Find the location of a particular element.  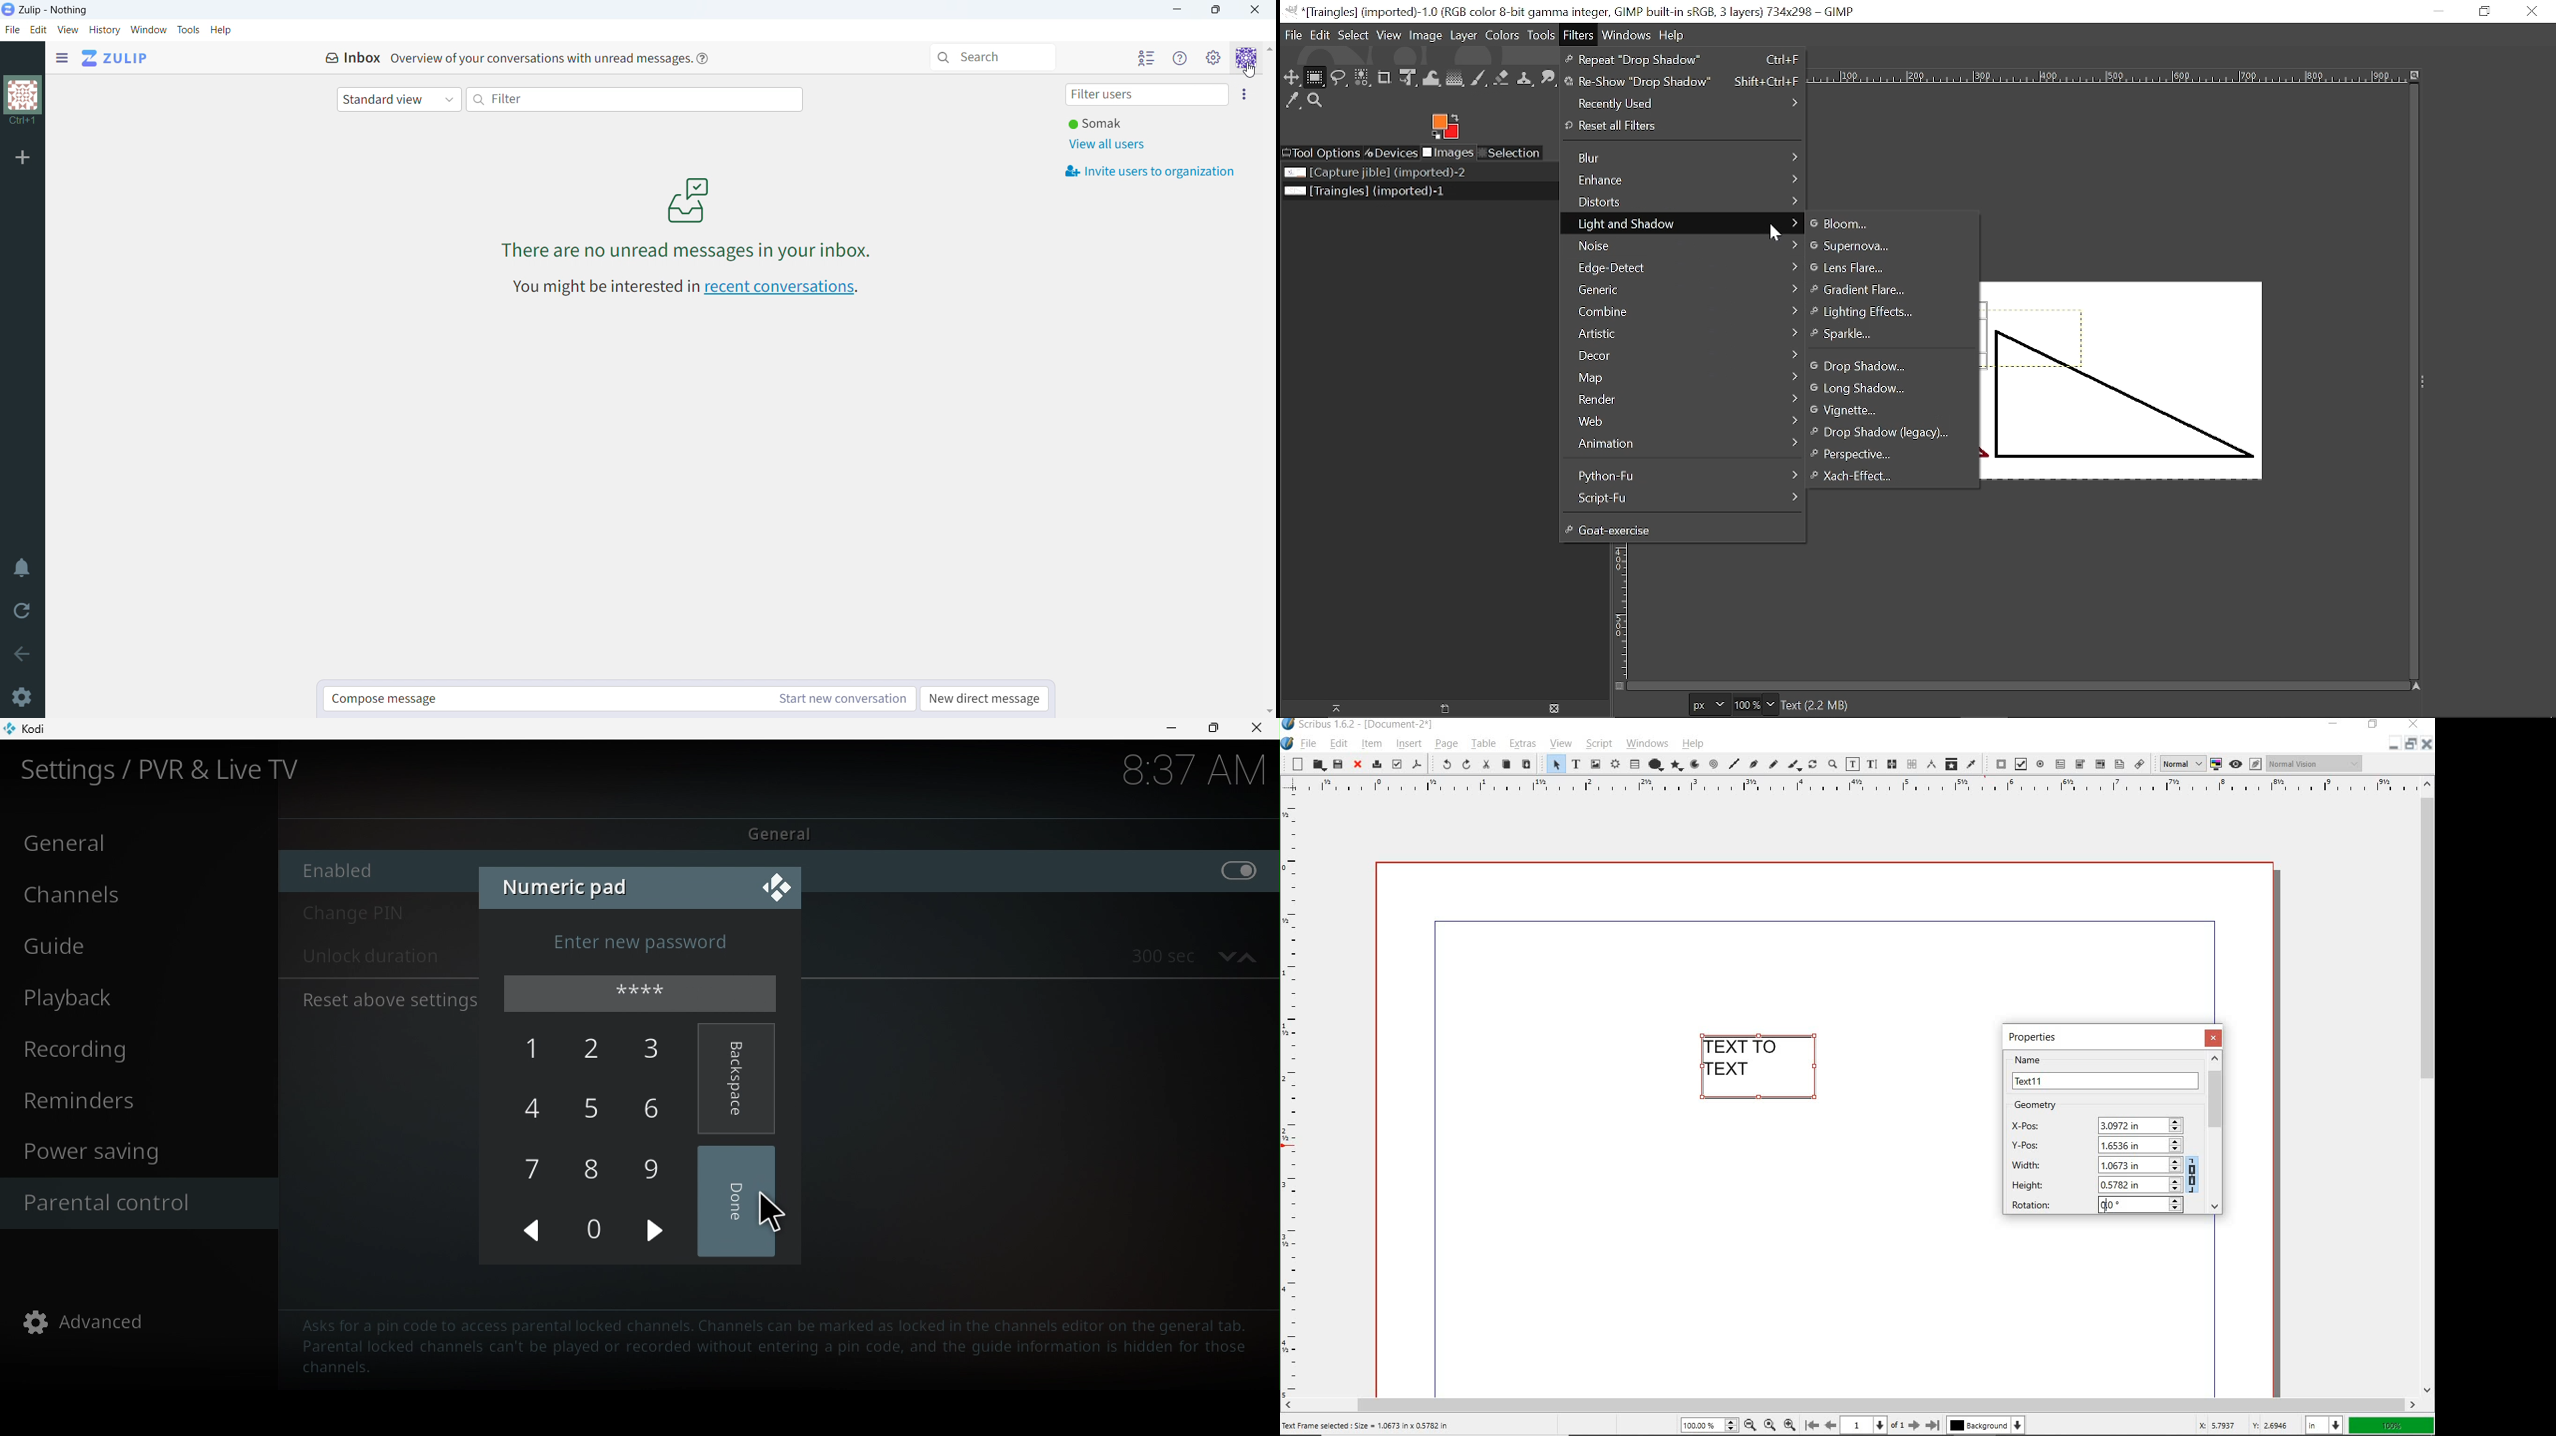

compose message is located at coordinates (541, 699).